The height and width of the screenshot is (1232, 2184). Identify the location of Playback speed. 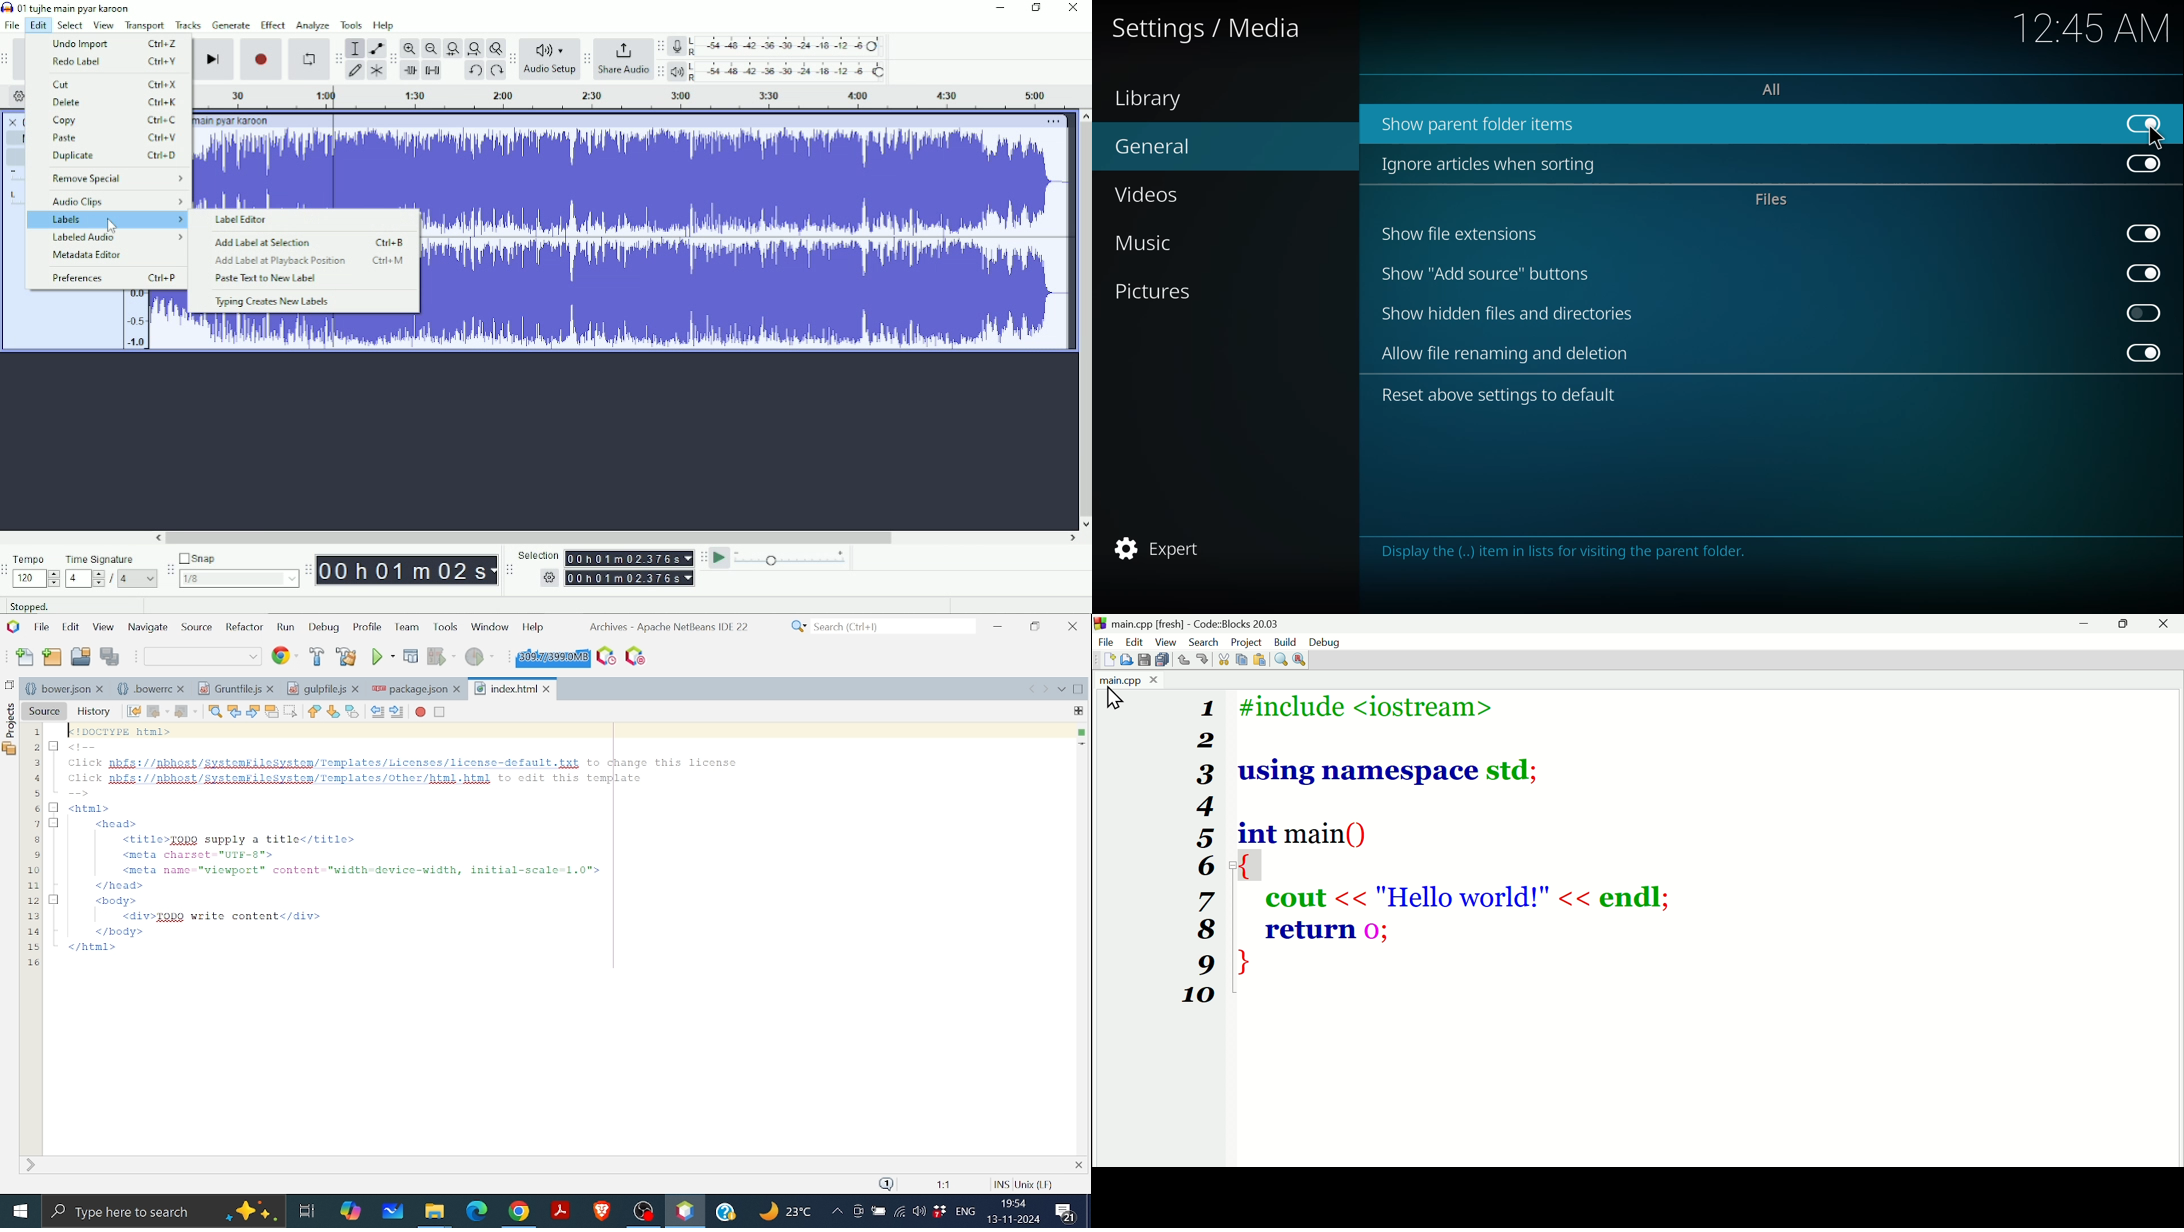
(792, 558).